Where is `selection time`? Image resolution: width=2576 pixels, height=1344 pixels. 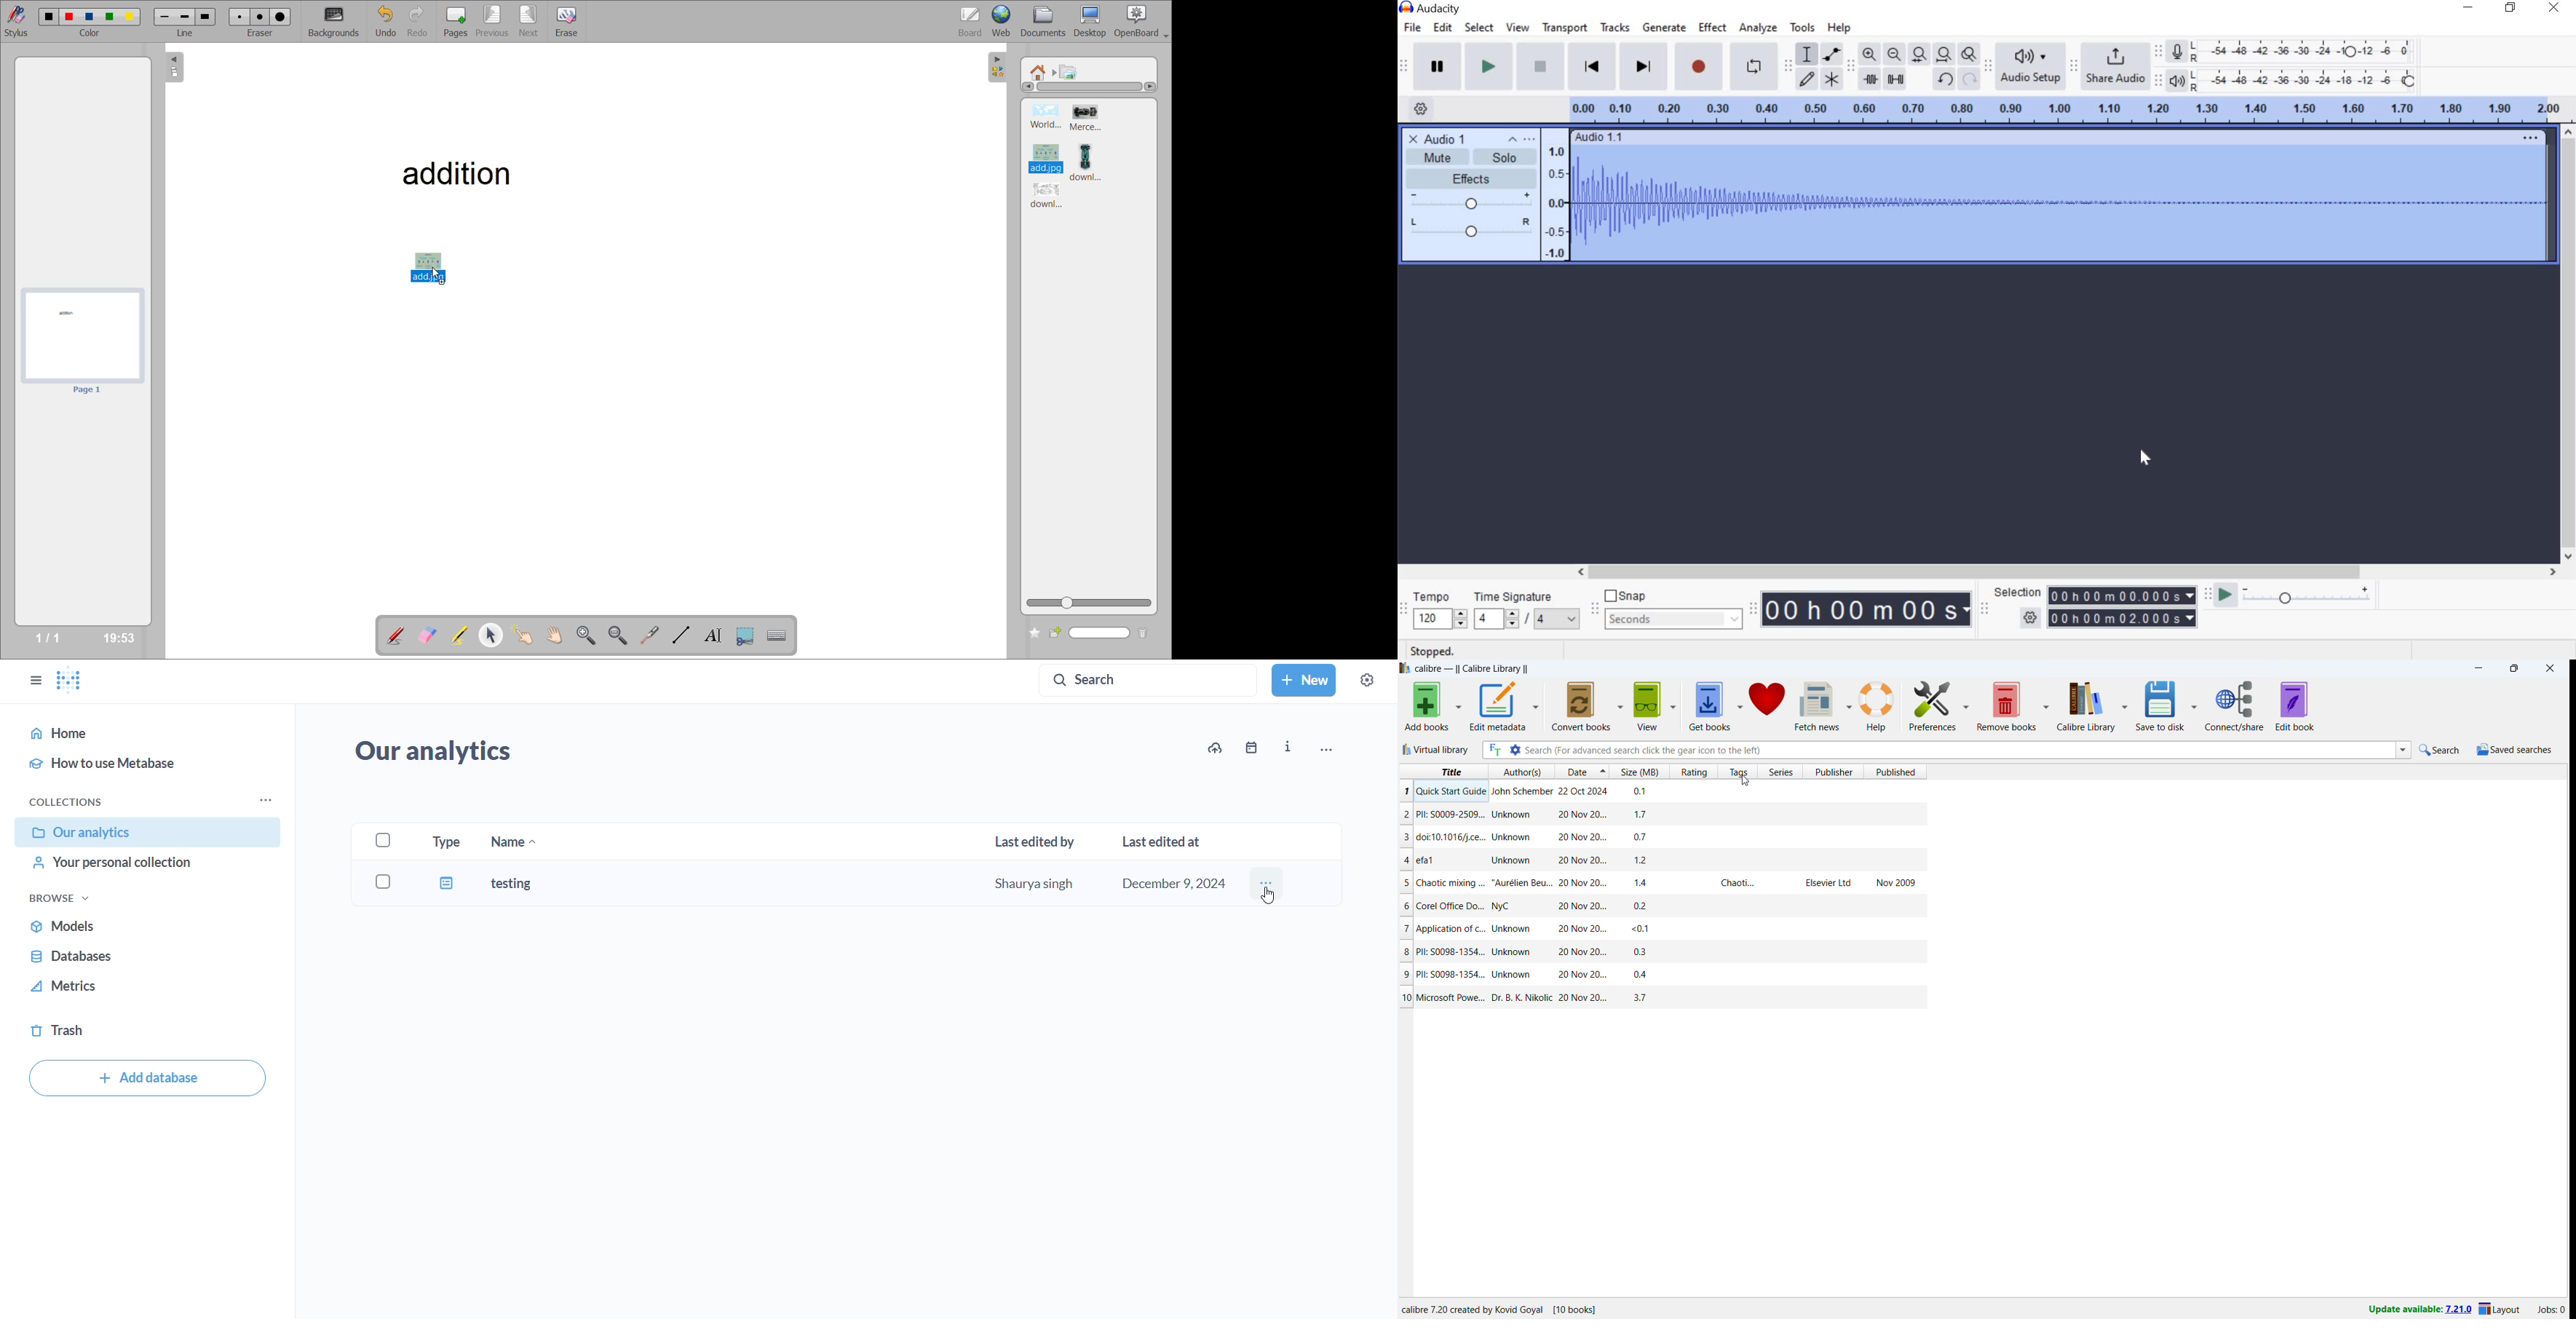 selection time is located at coordinates (2123, 606).